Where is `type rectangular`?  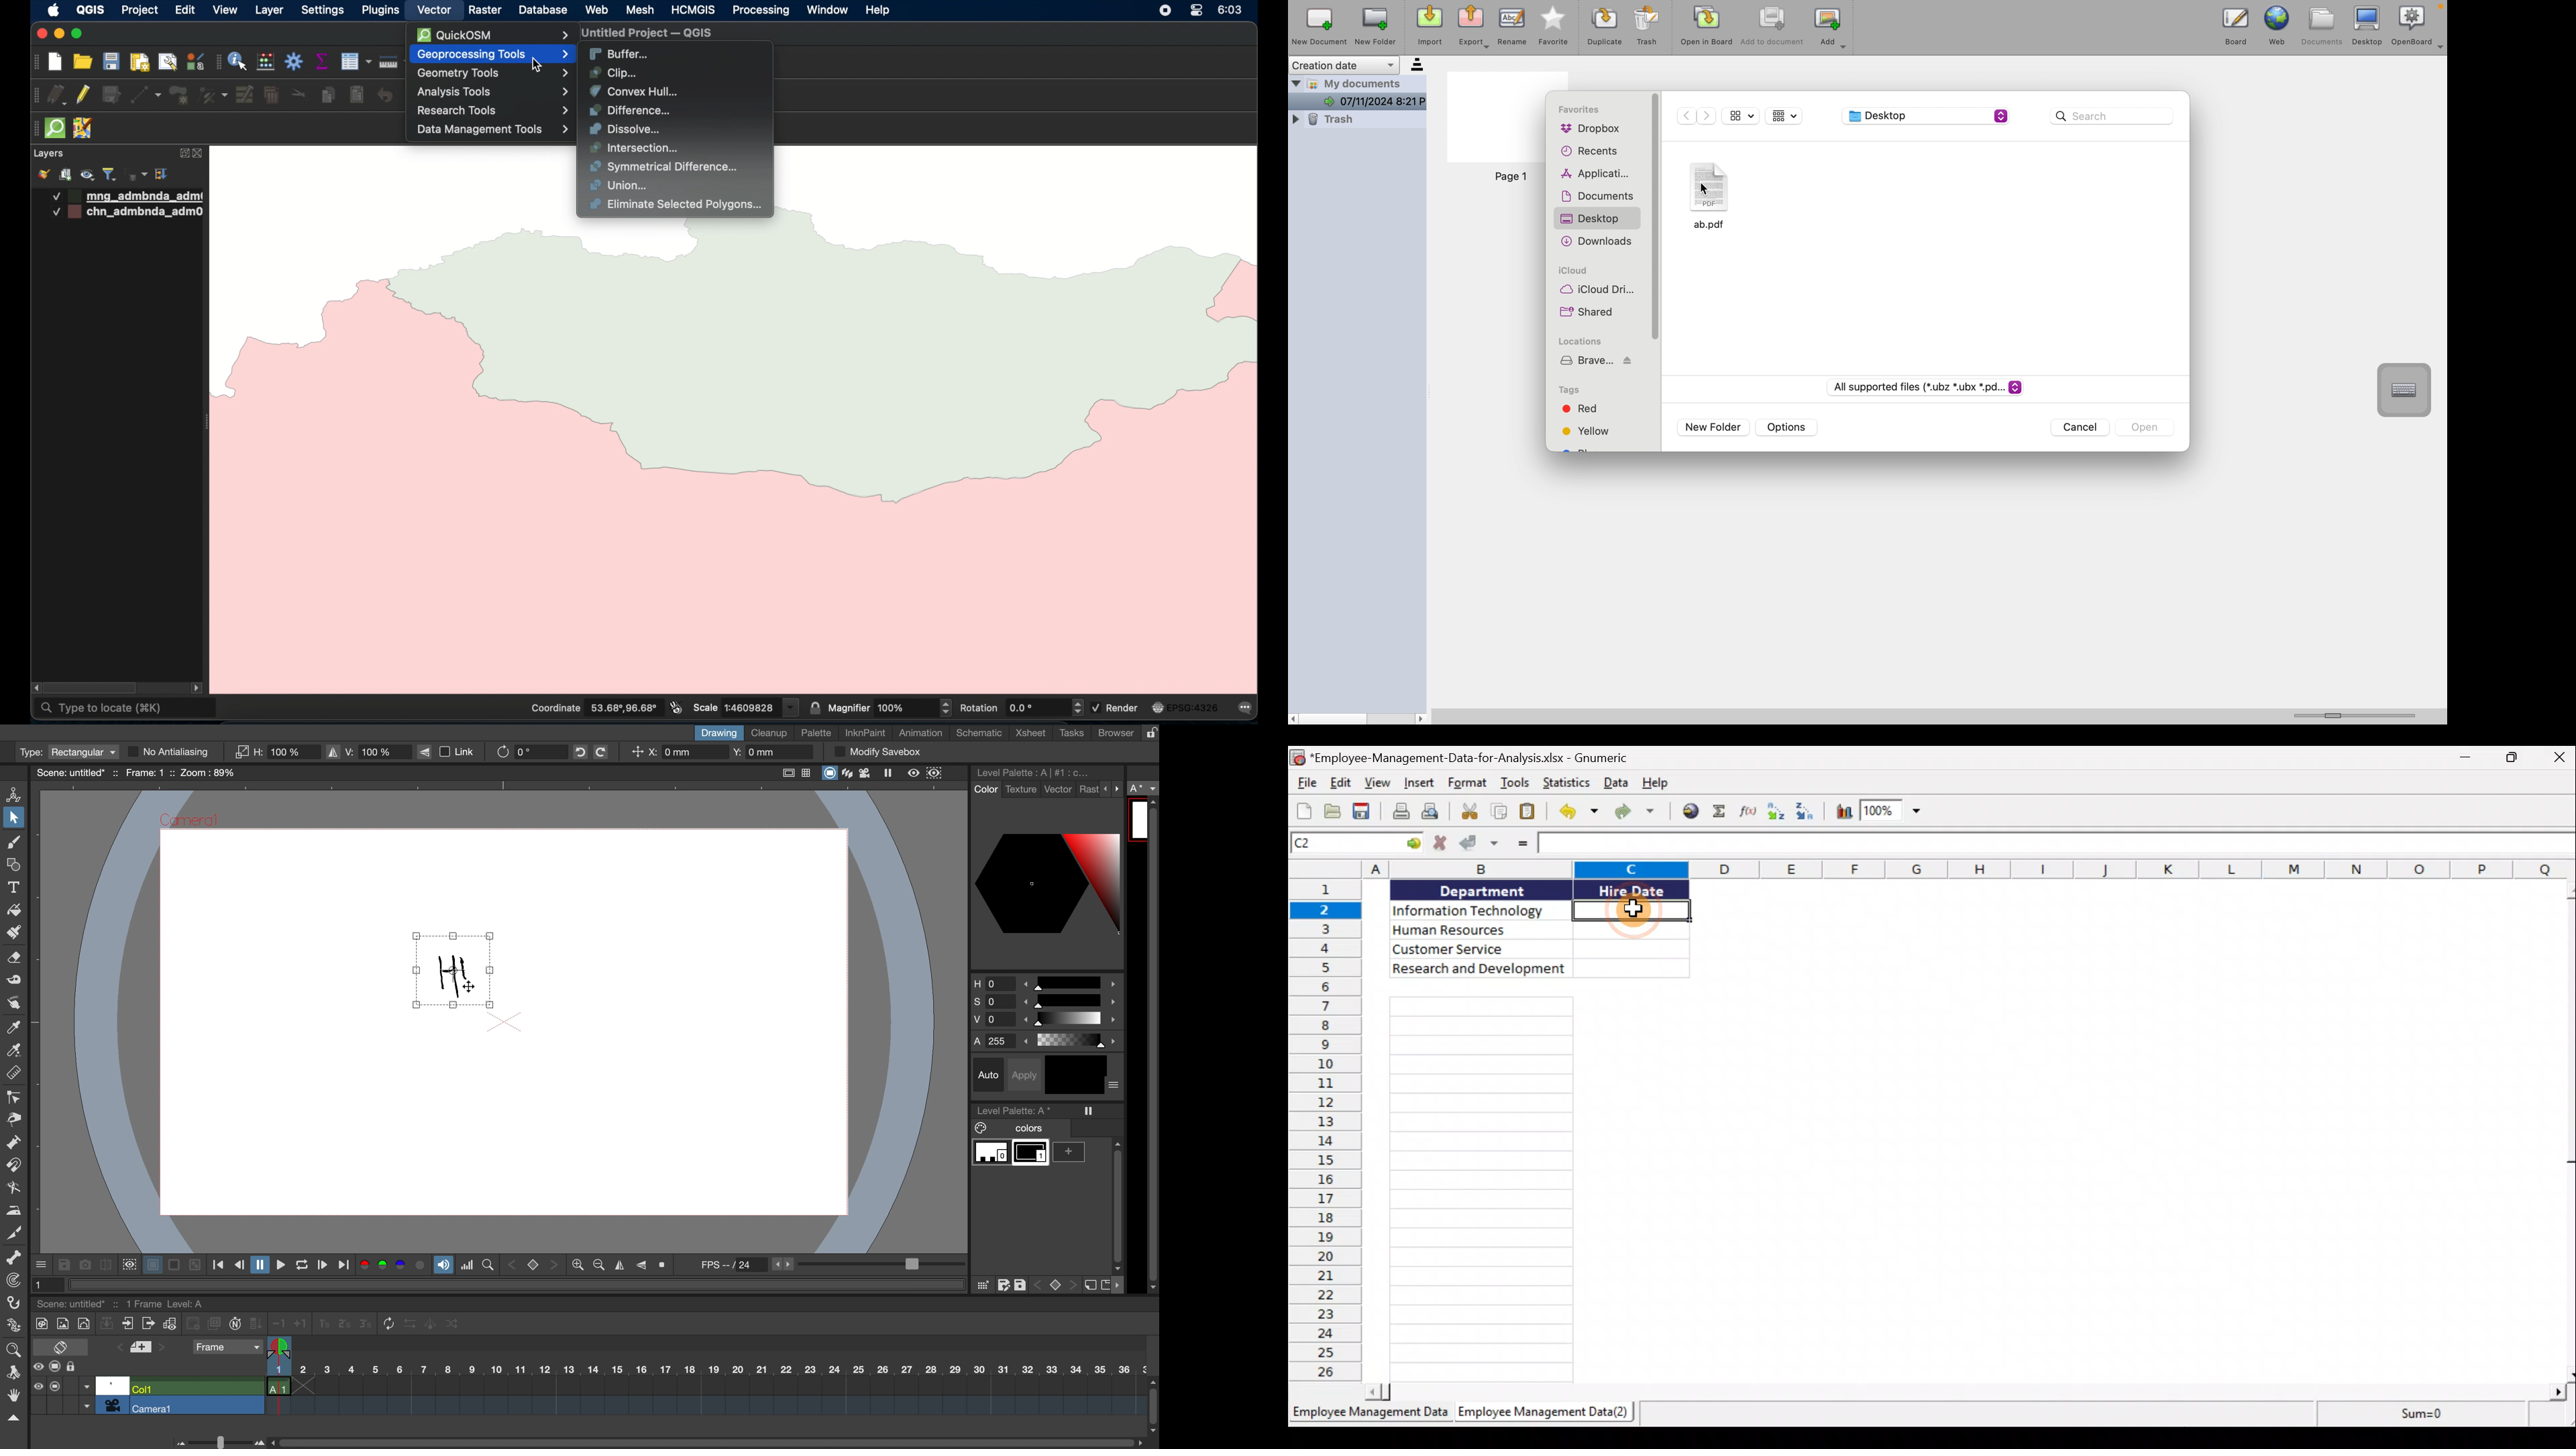
type rectangular is located at coordinates (67, 752).